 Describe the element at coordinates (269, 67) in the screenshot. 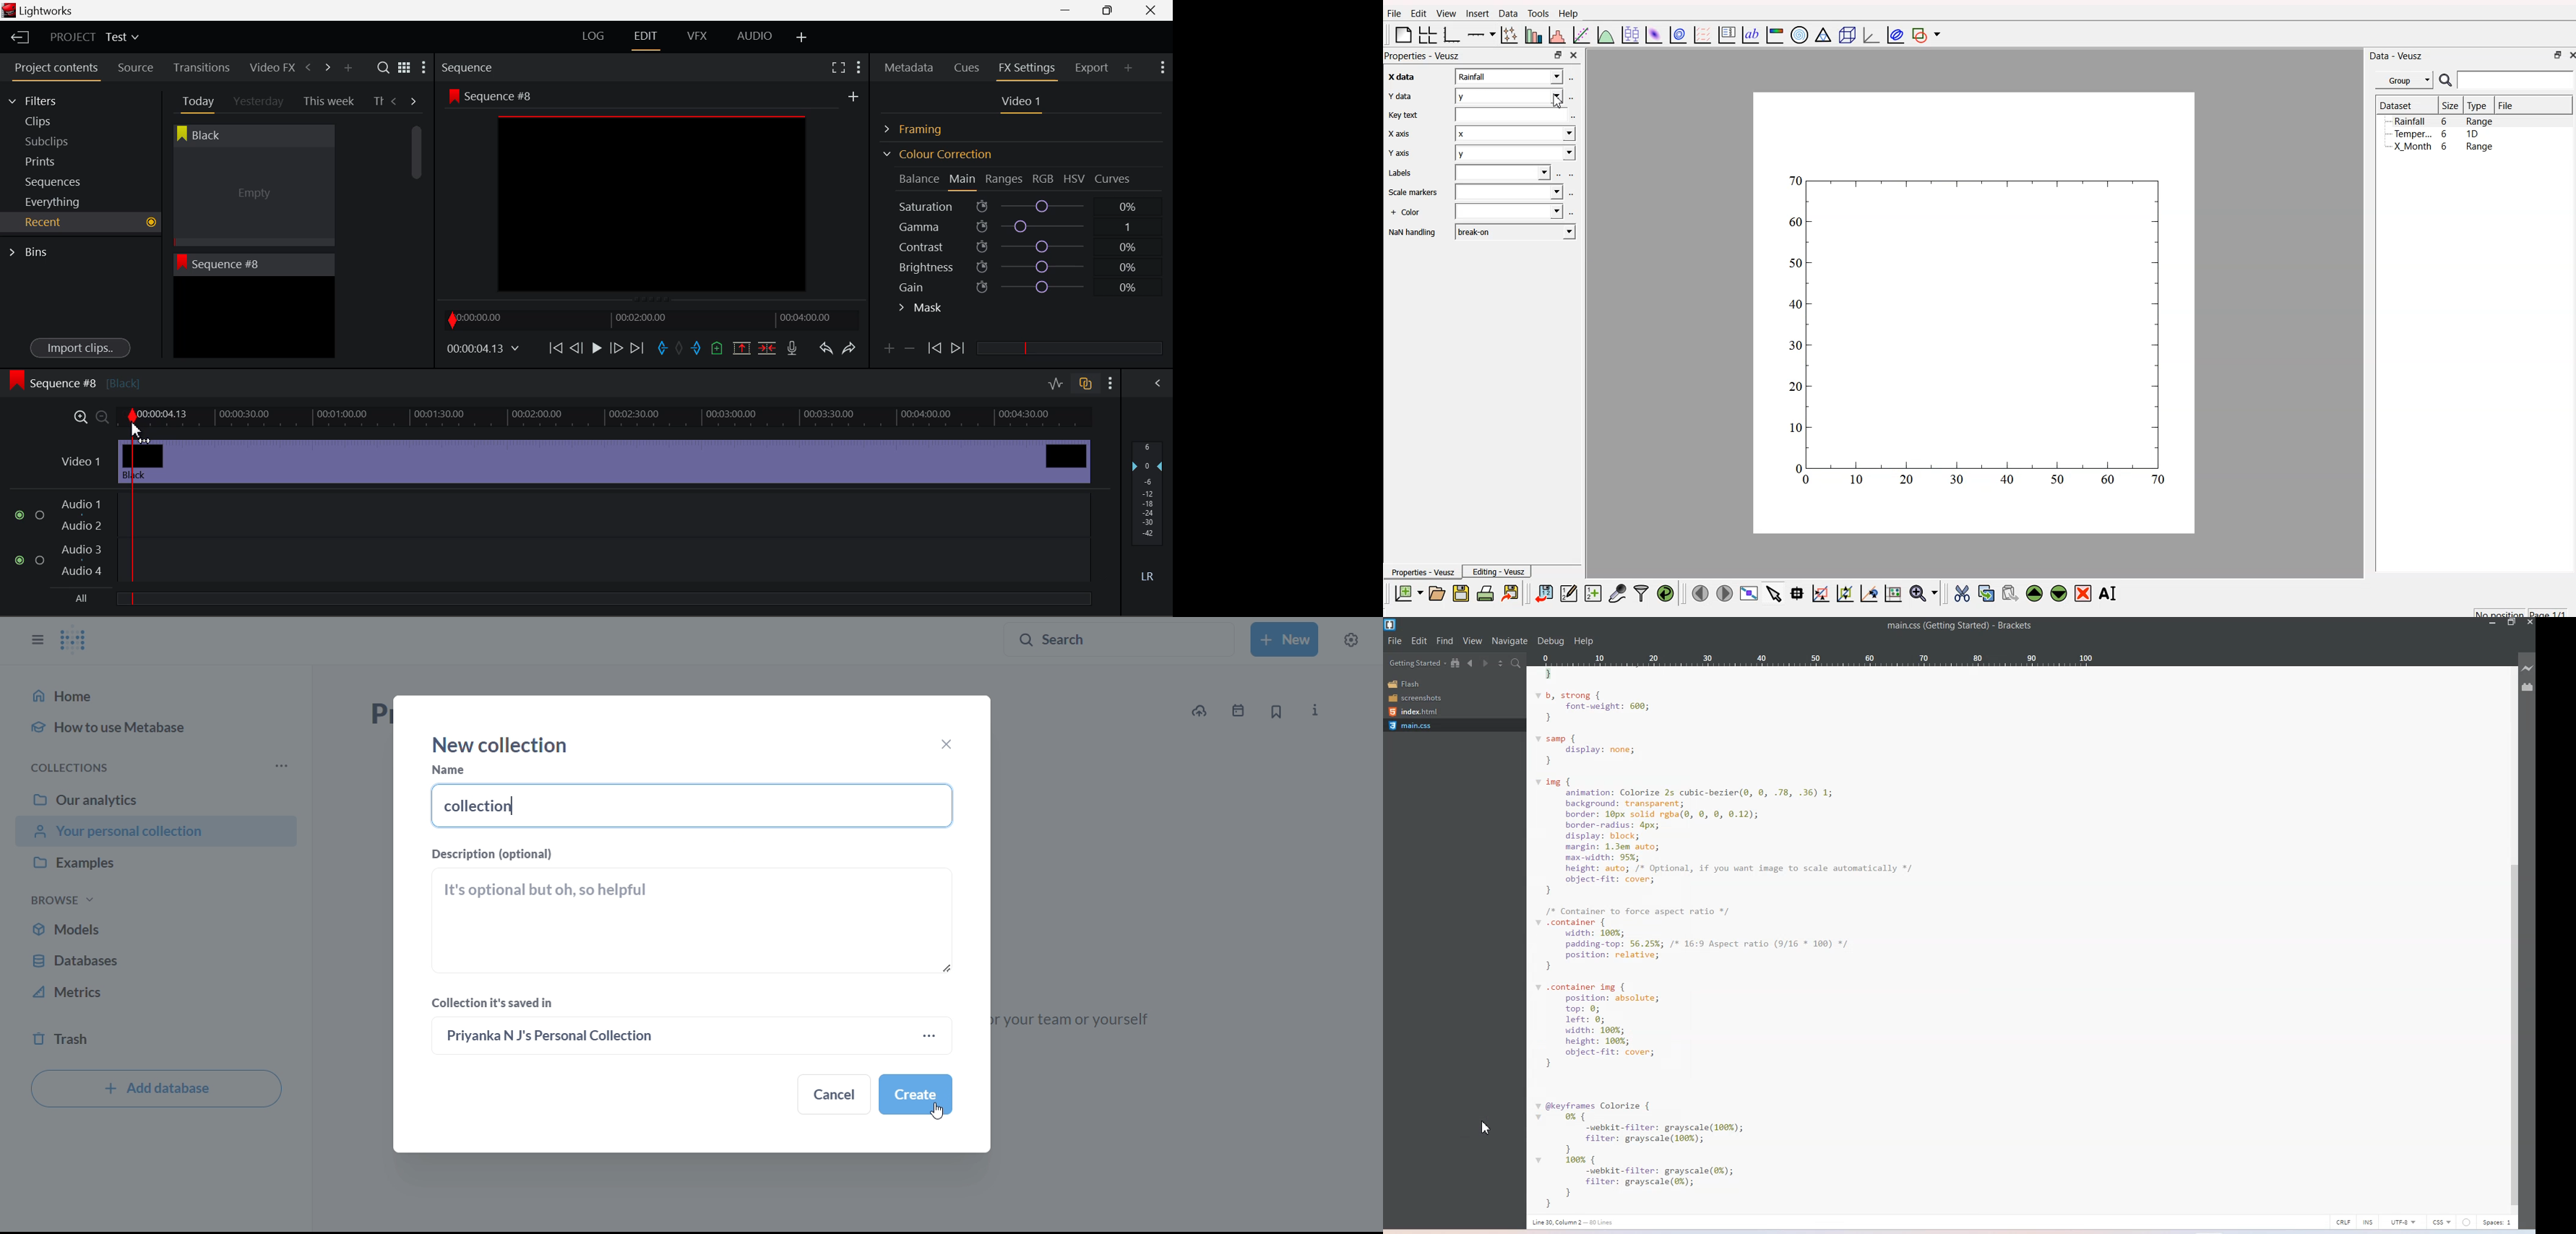

I see `Video FX` at that location.